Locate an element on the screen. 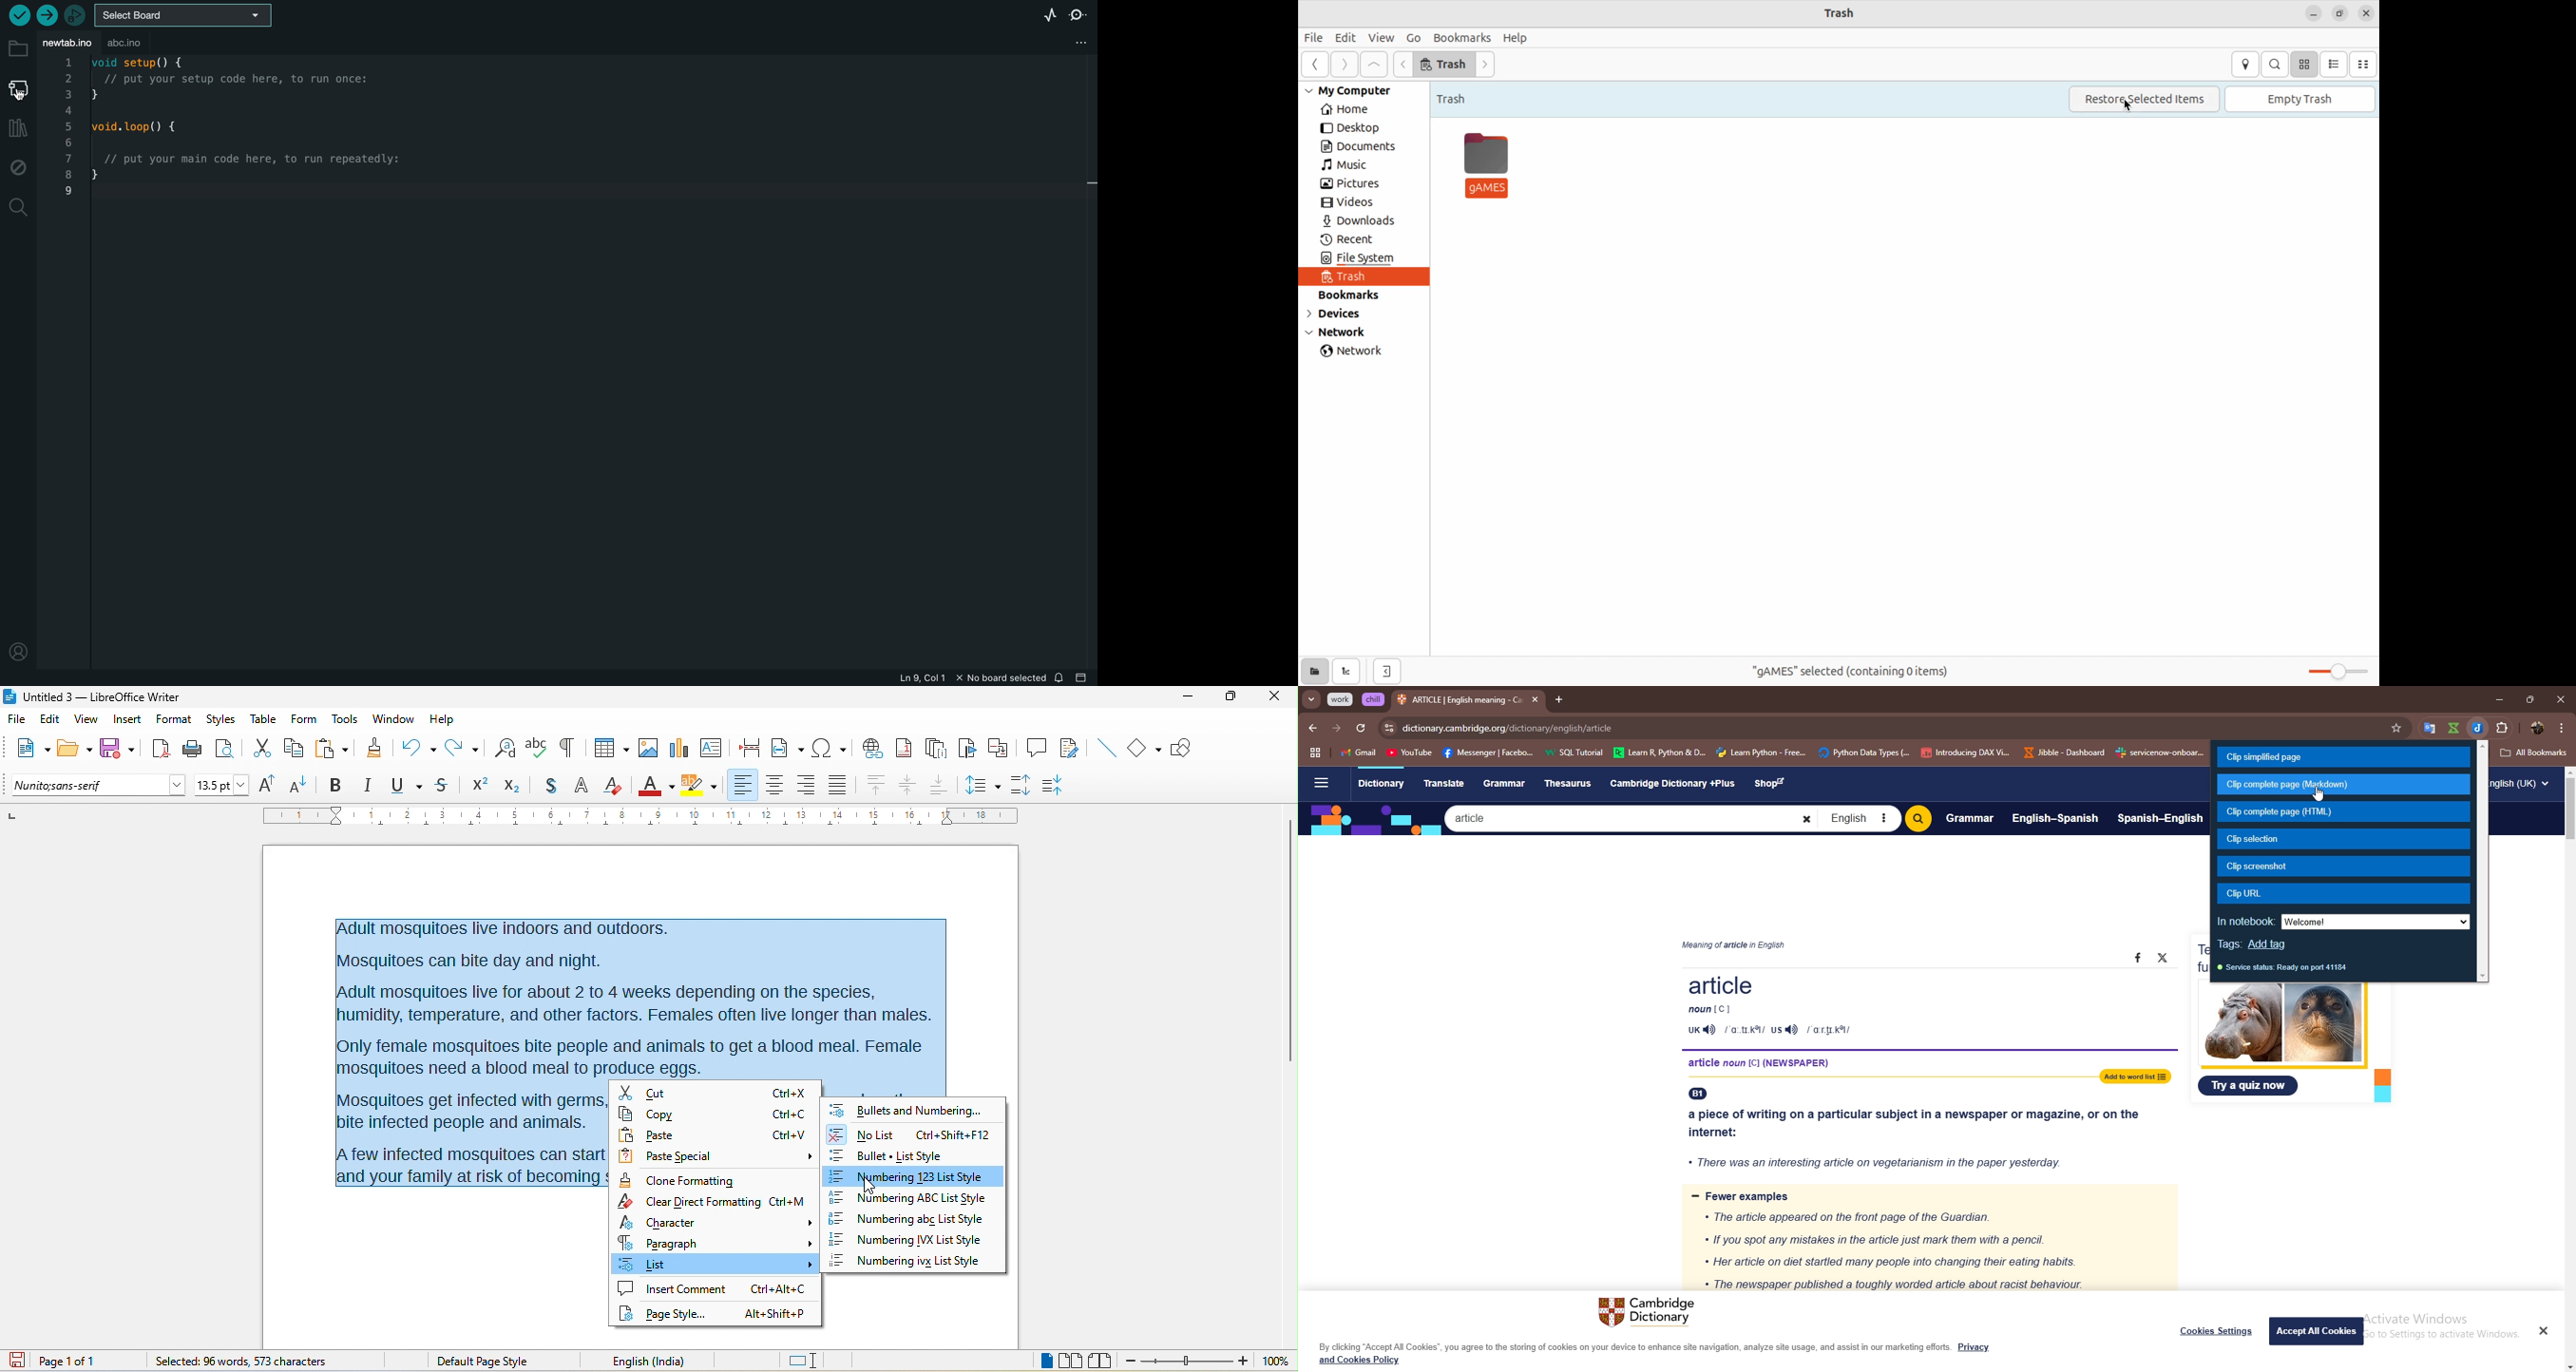  decrease size is located at coordinates (303, 784).